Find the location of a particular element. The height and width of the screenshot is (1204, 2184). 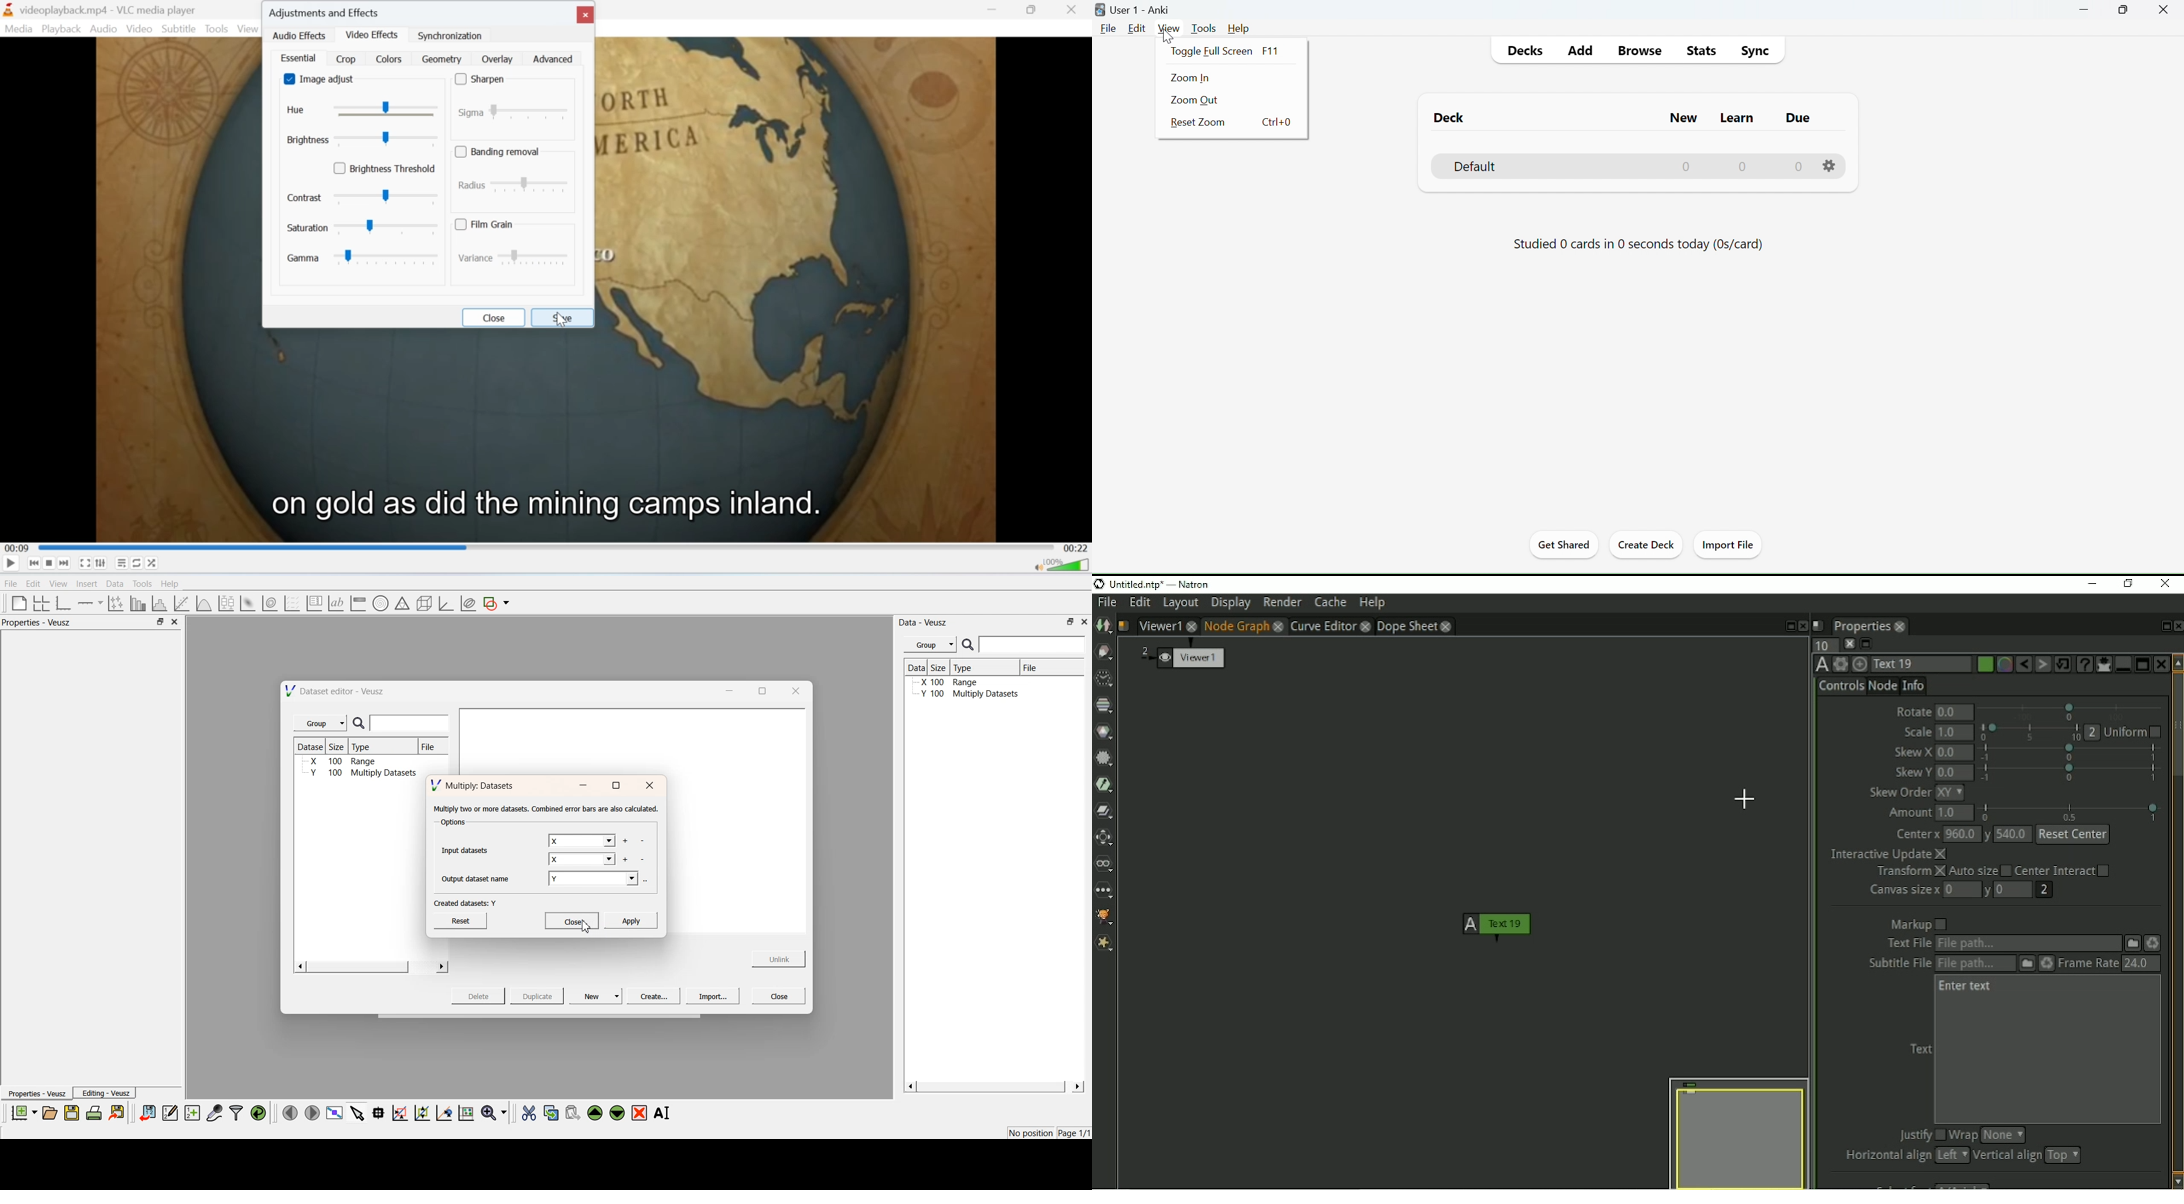

paste the selected widgets is located at coordinates (572, 1112).